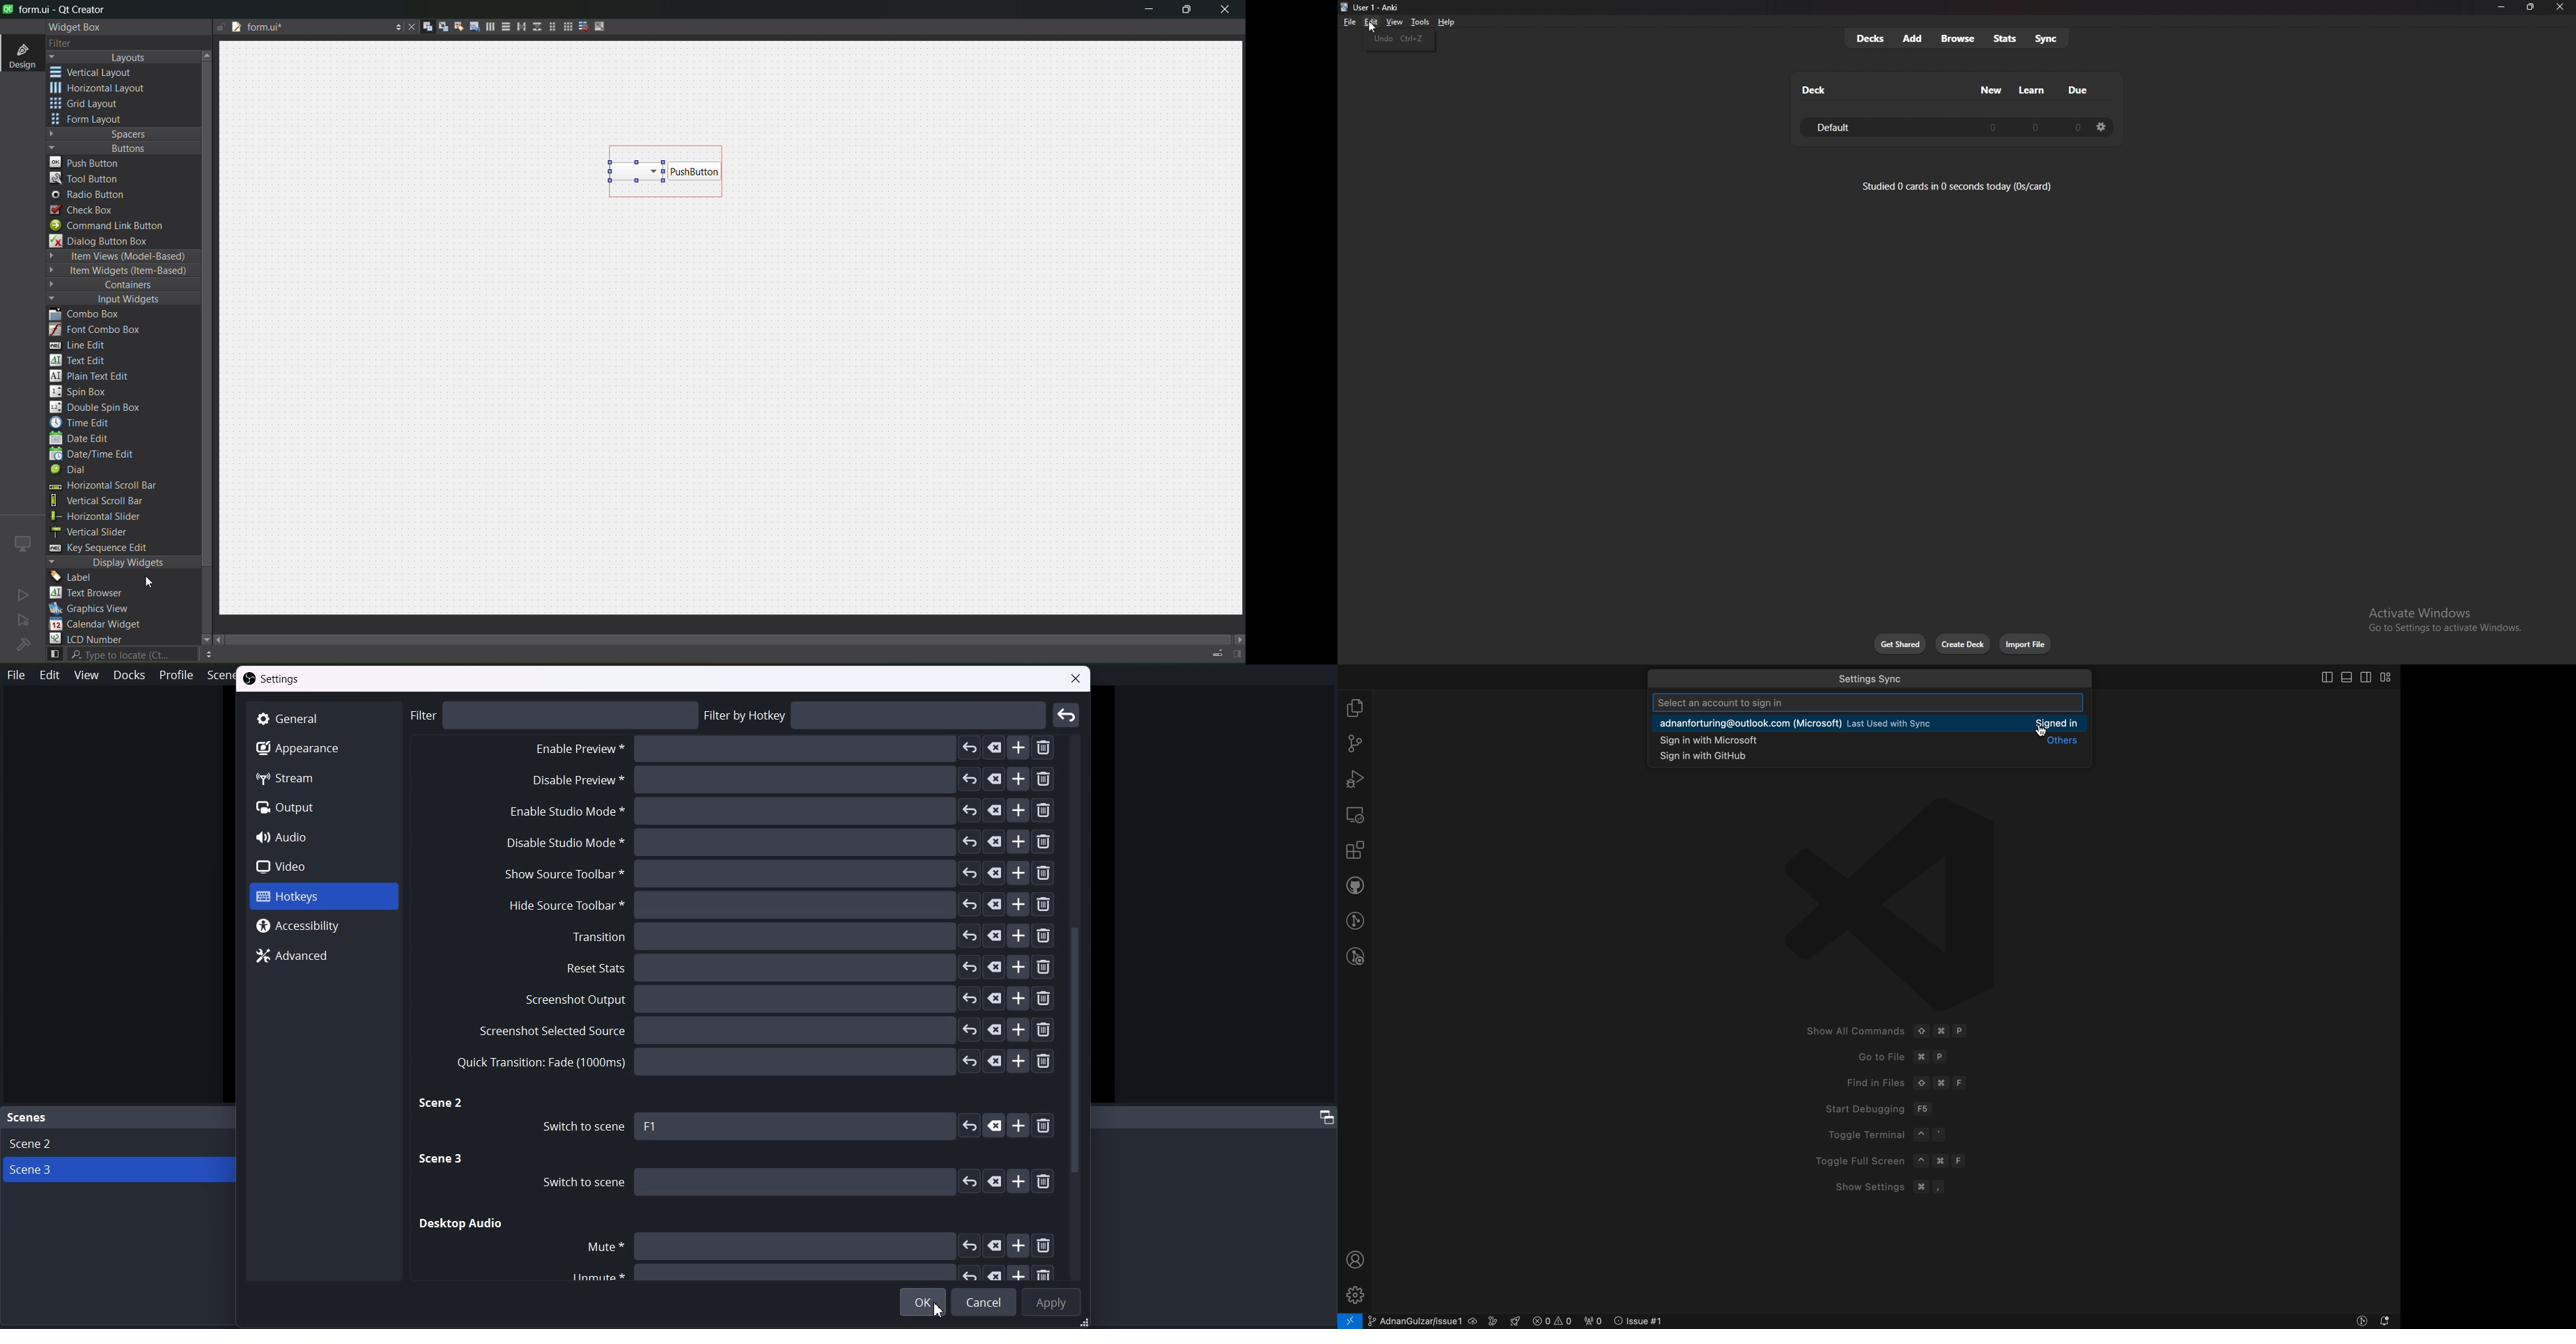  Describe the element at coordinates (100, 330) in the screenshot. I see `font combo box` at that location.